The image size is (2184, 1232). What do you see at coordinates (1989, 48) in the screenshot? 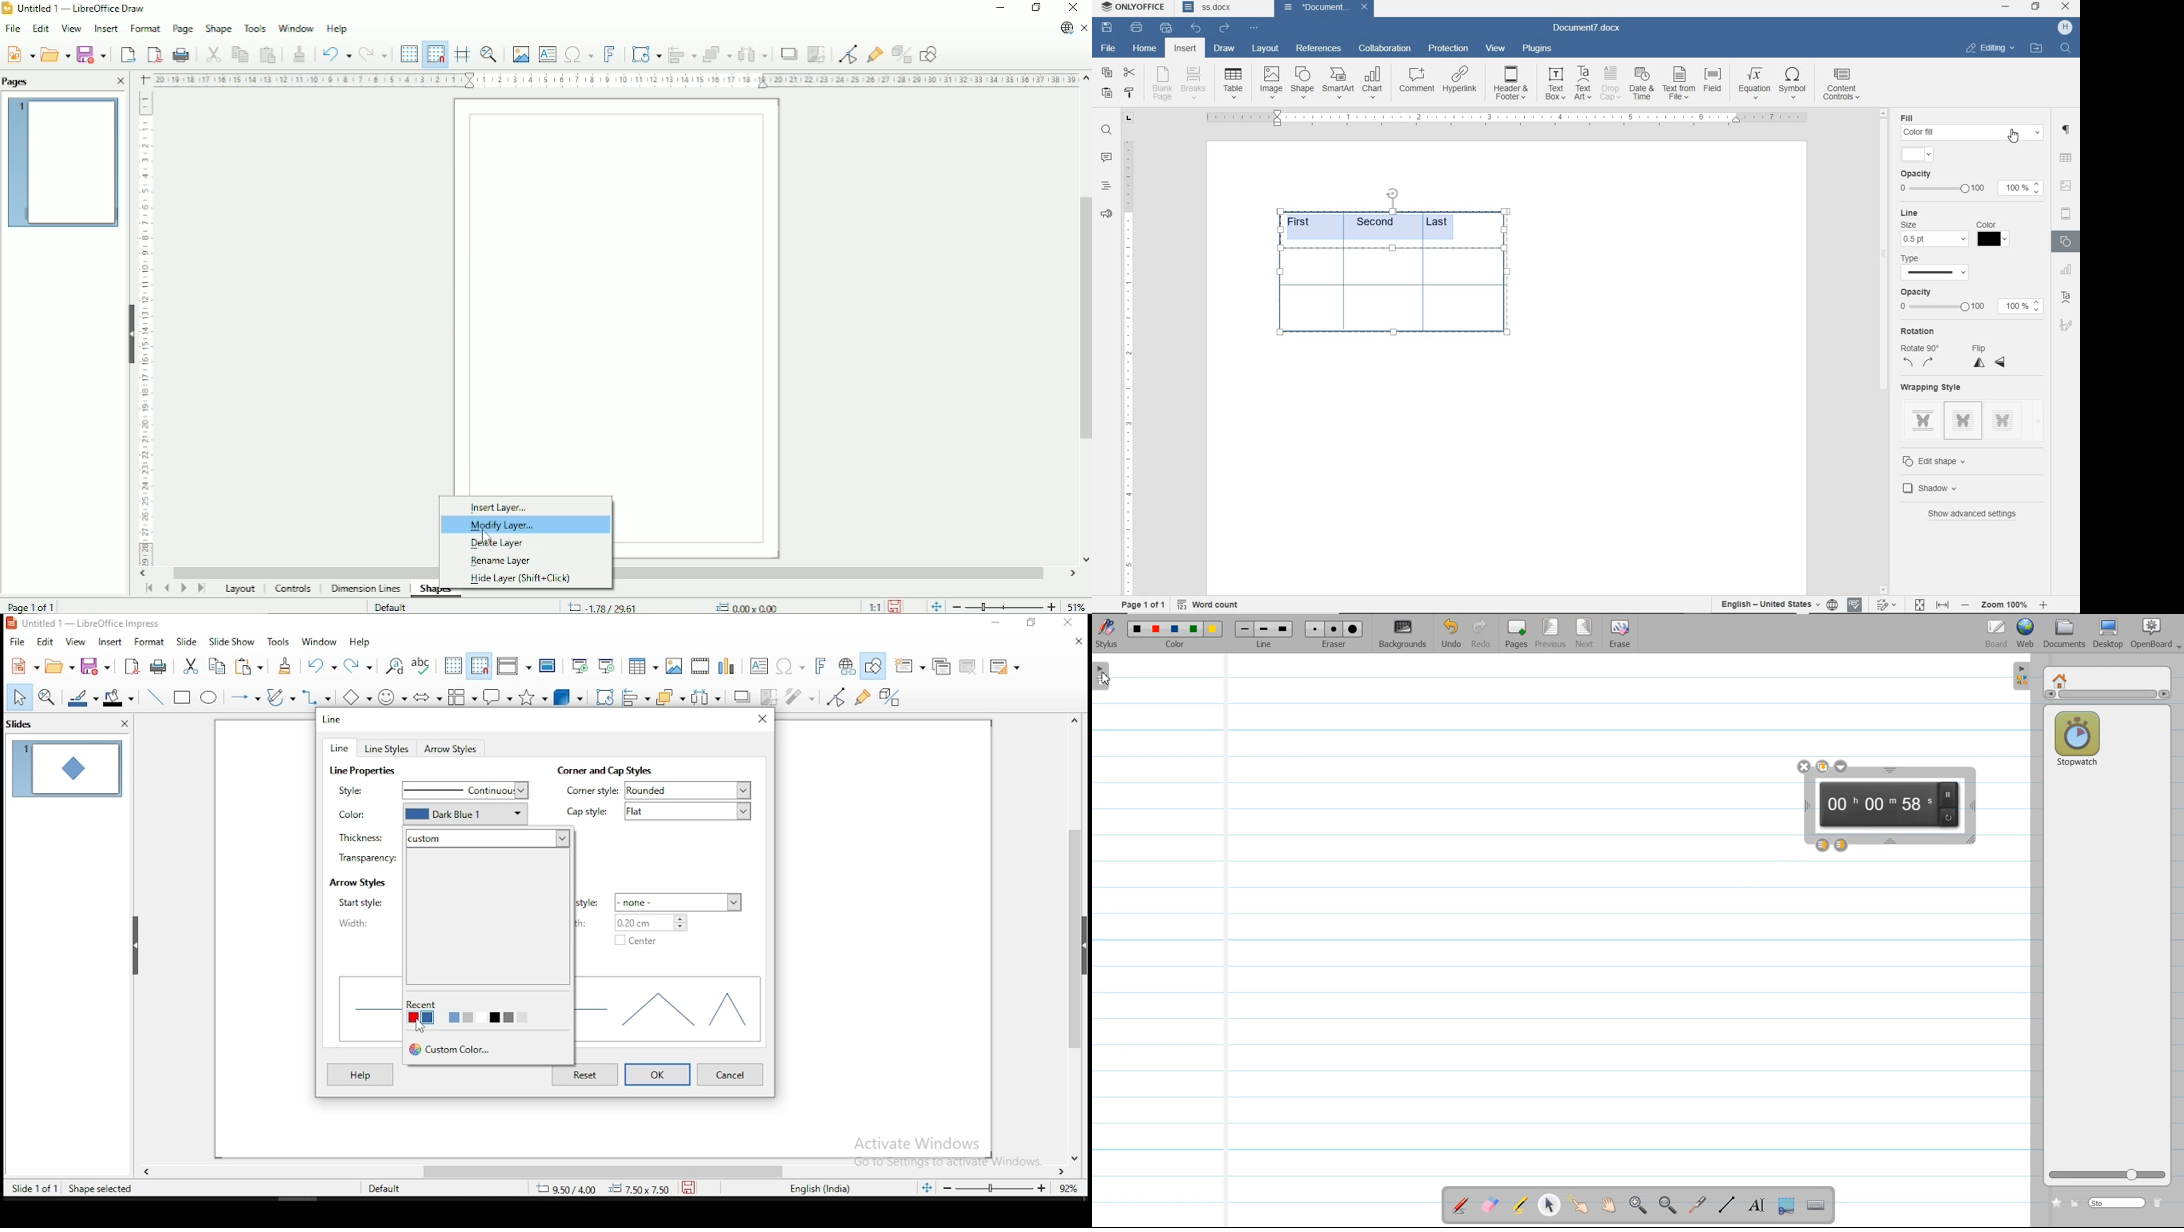
I see `EDITING` at bounding box center [1989, 48].